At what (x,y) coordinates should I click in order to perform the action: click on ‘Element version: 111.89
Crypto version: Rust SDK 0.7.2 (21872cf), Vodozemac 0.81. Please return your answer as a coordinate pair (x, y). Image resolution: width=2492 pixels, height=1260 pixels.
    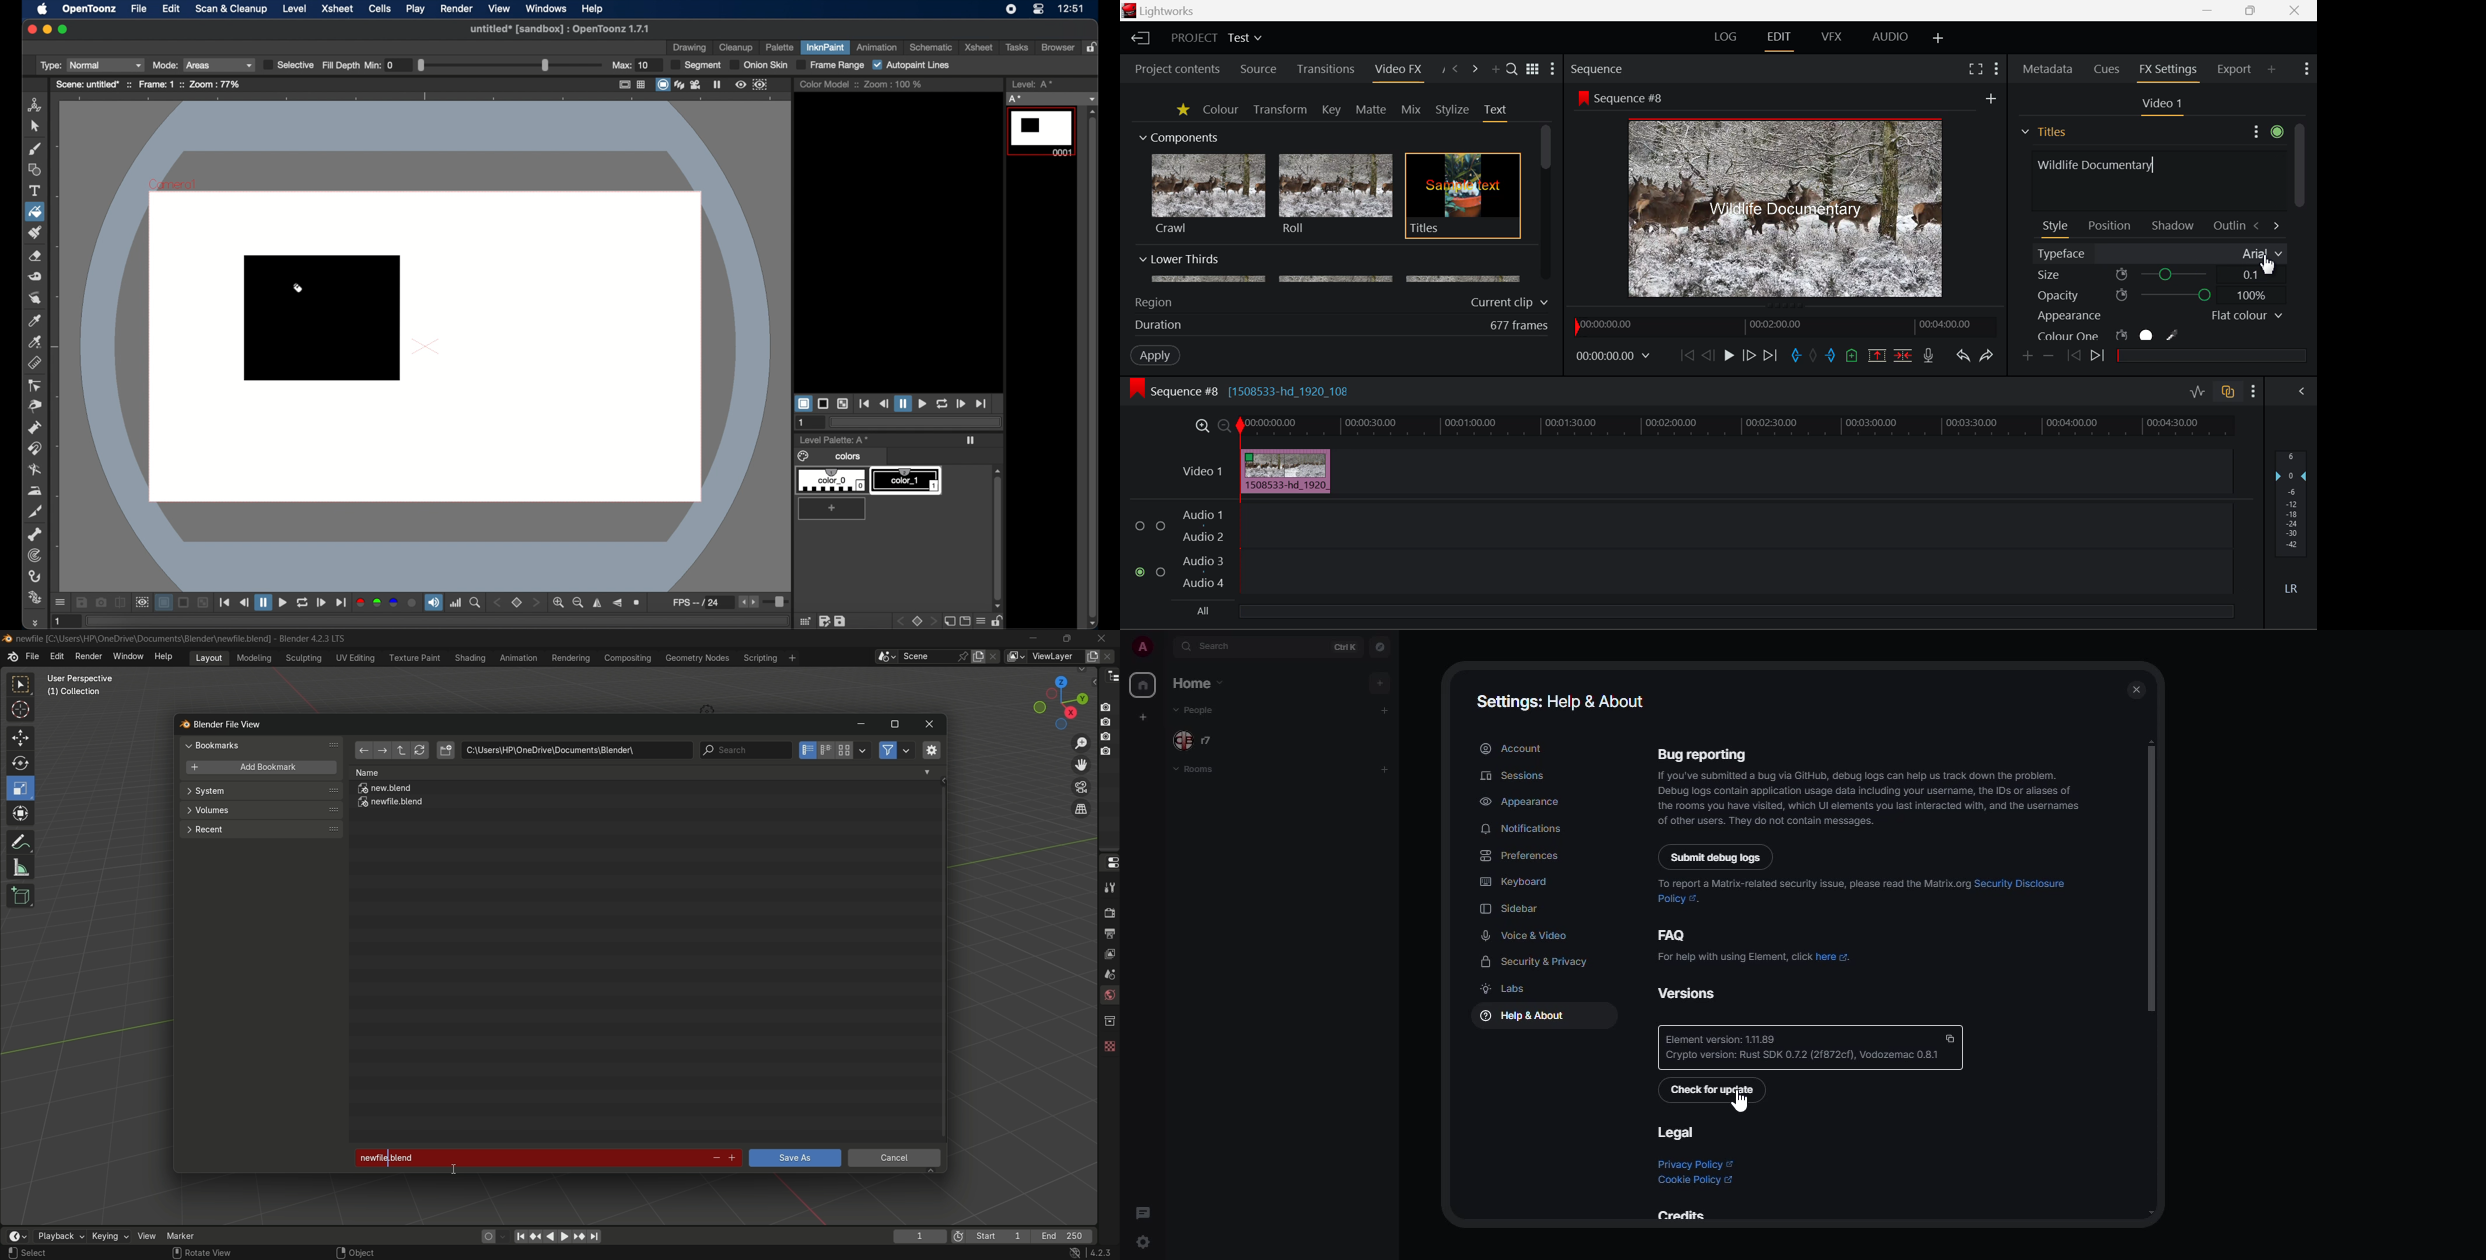
    Looking at the image, I should click on (1801, 1047).